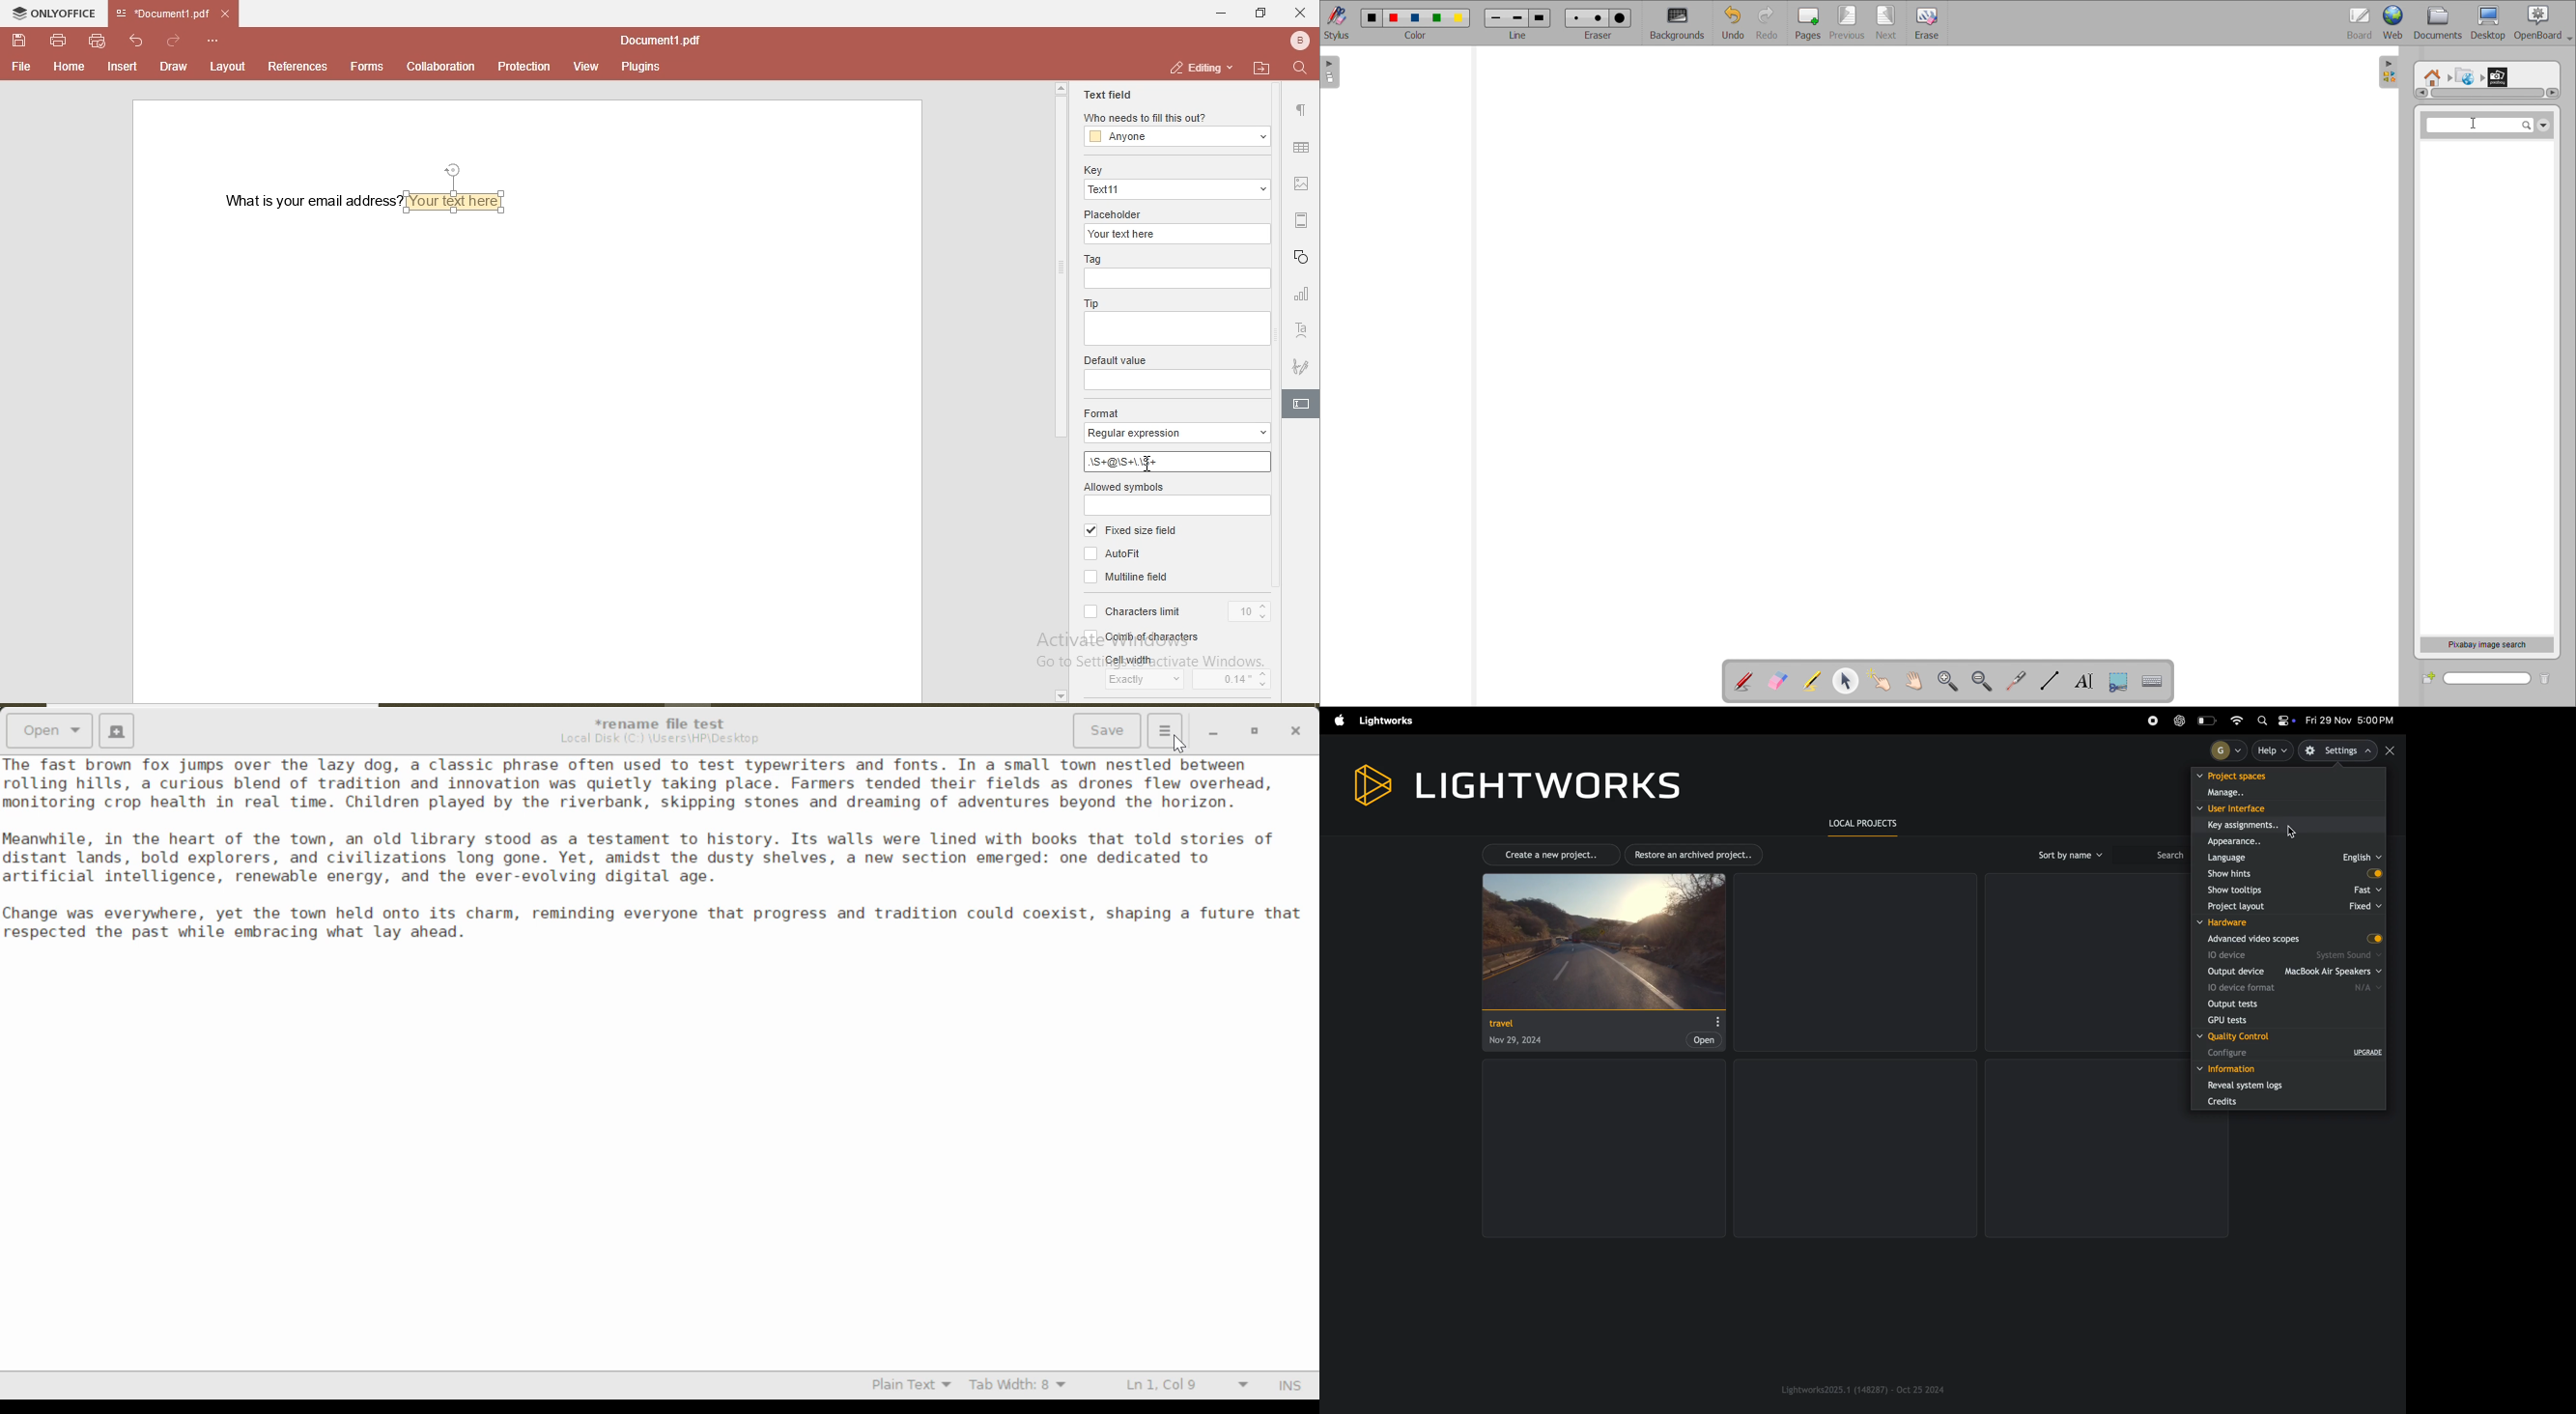  What do you see at coordinates (2150, 856) in the screenshot?
I see `search` at bounding box center [2150, 856].